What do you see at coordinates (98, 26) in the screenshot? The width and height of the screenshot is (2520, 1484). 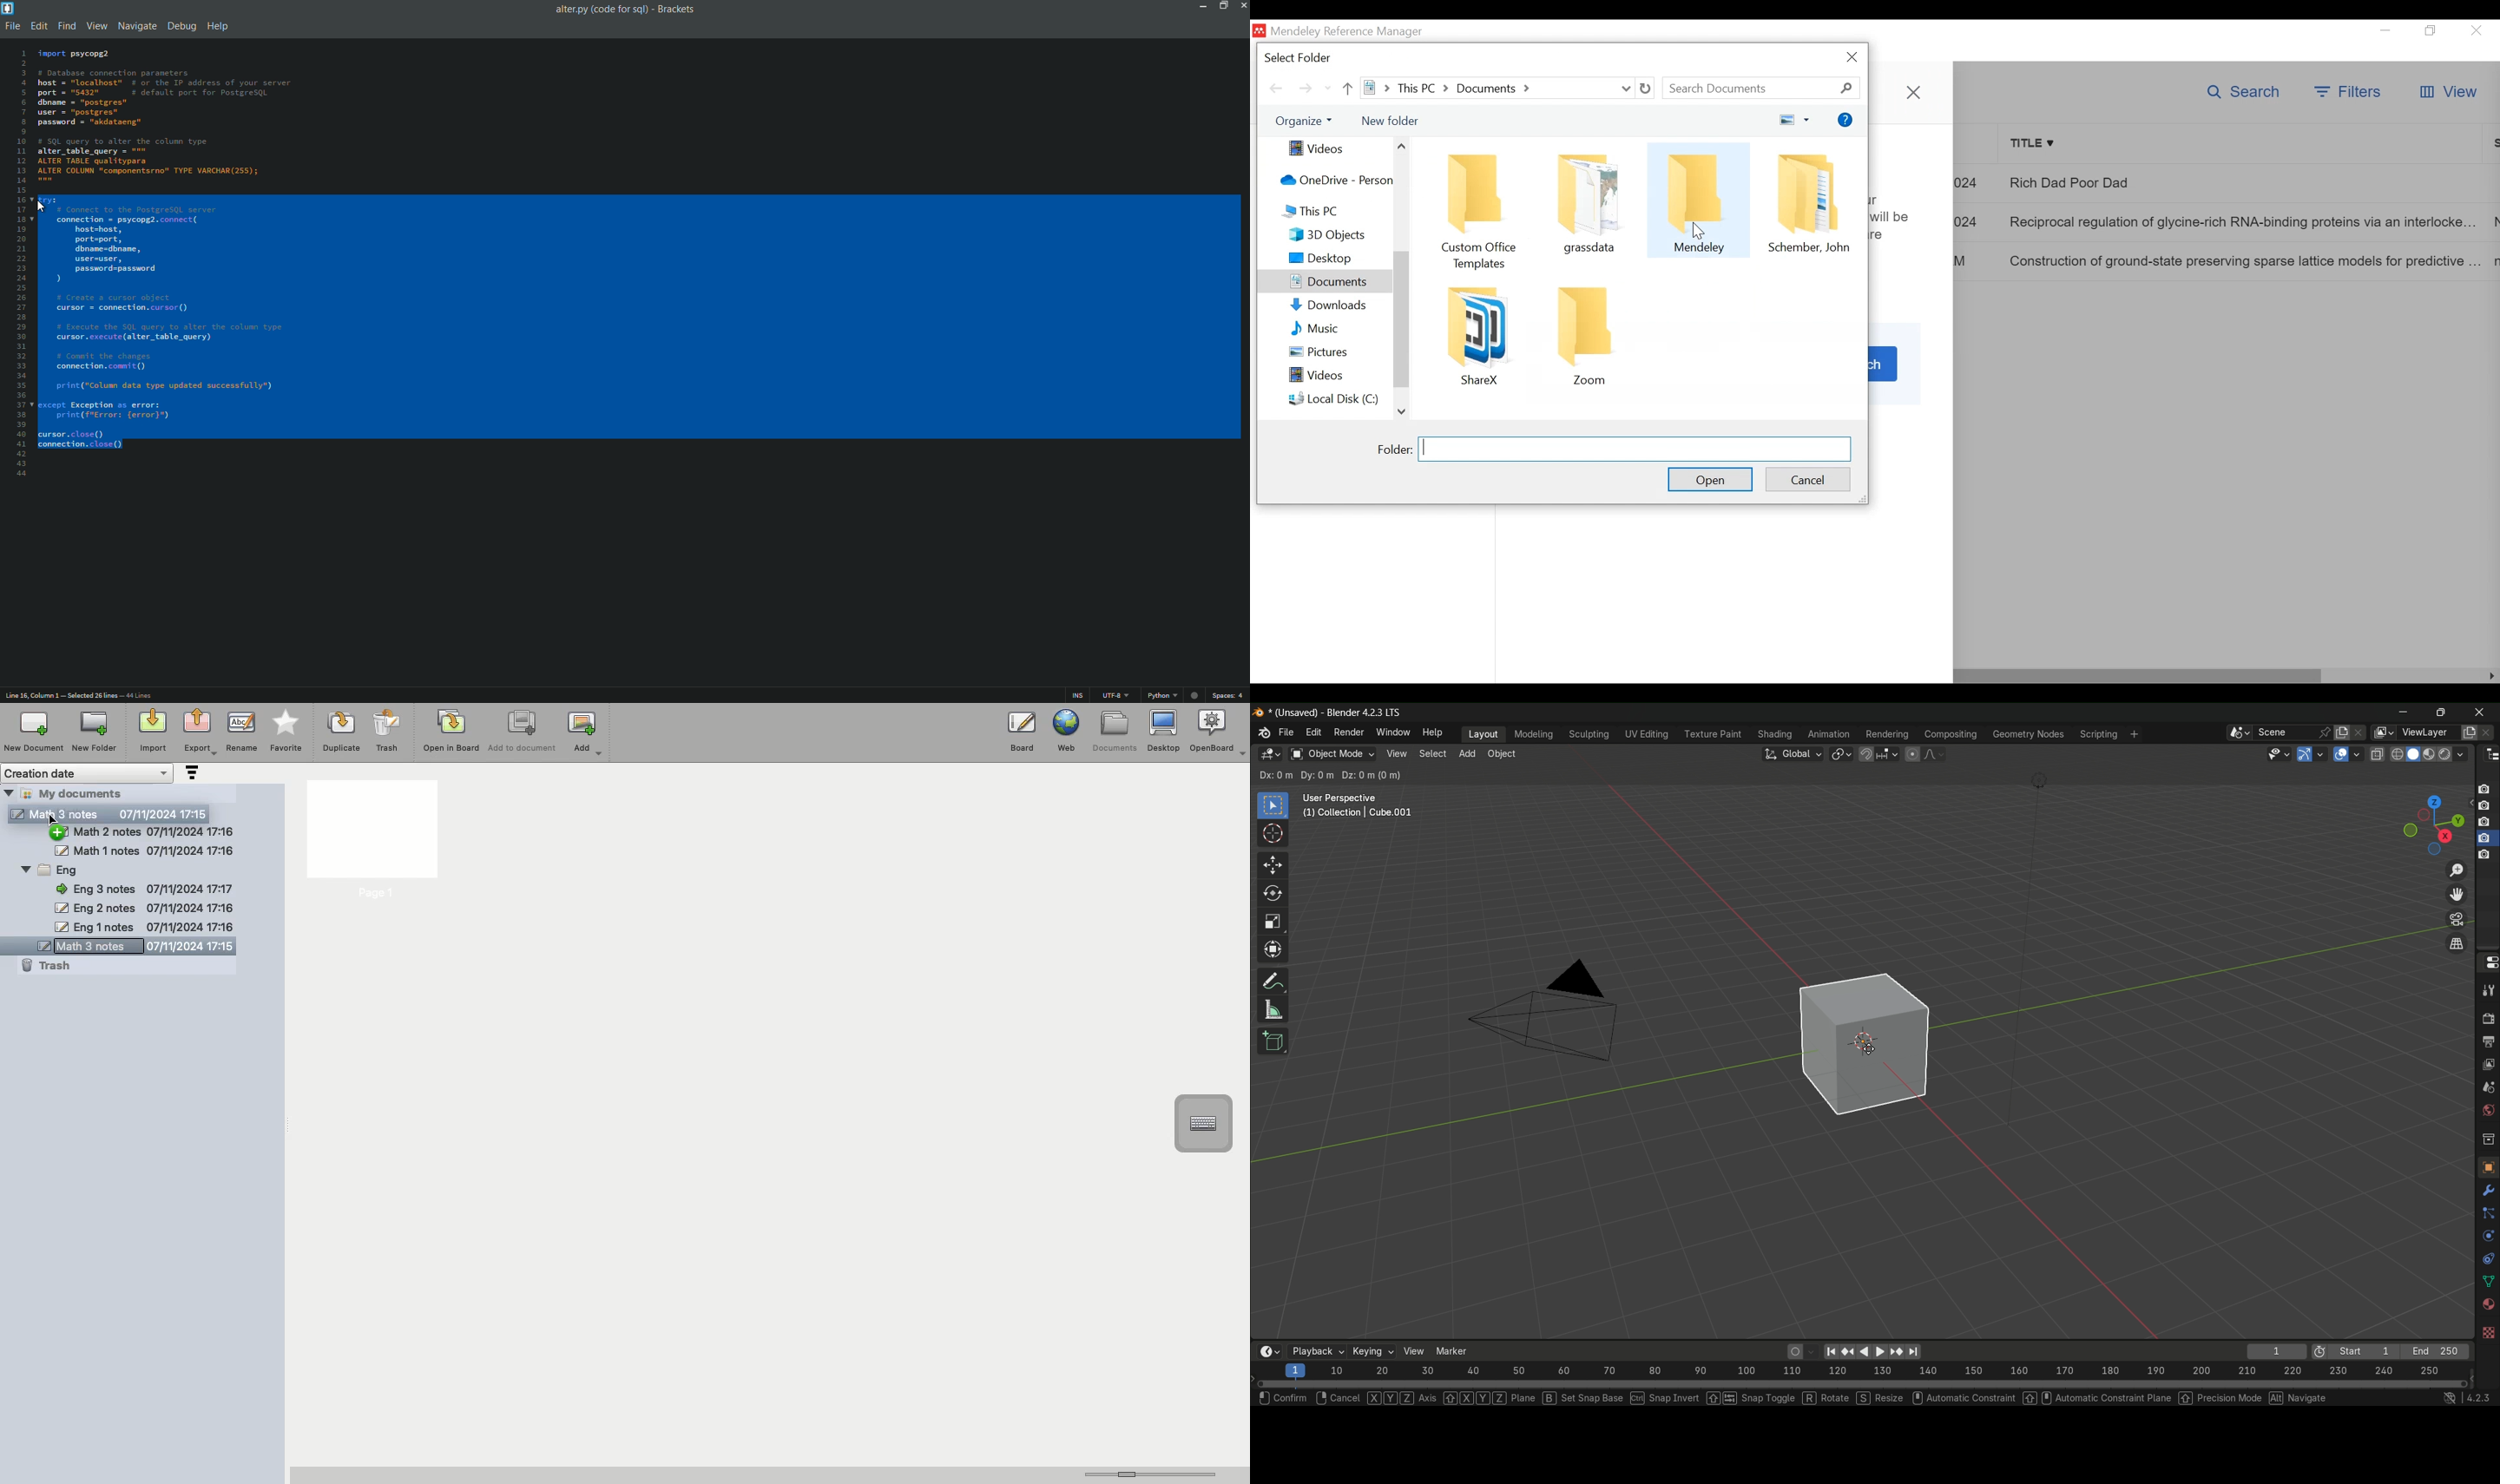 I see `view menu` at bounding box center [98, 26].